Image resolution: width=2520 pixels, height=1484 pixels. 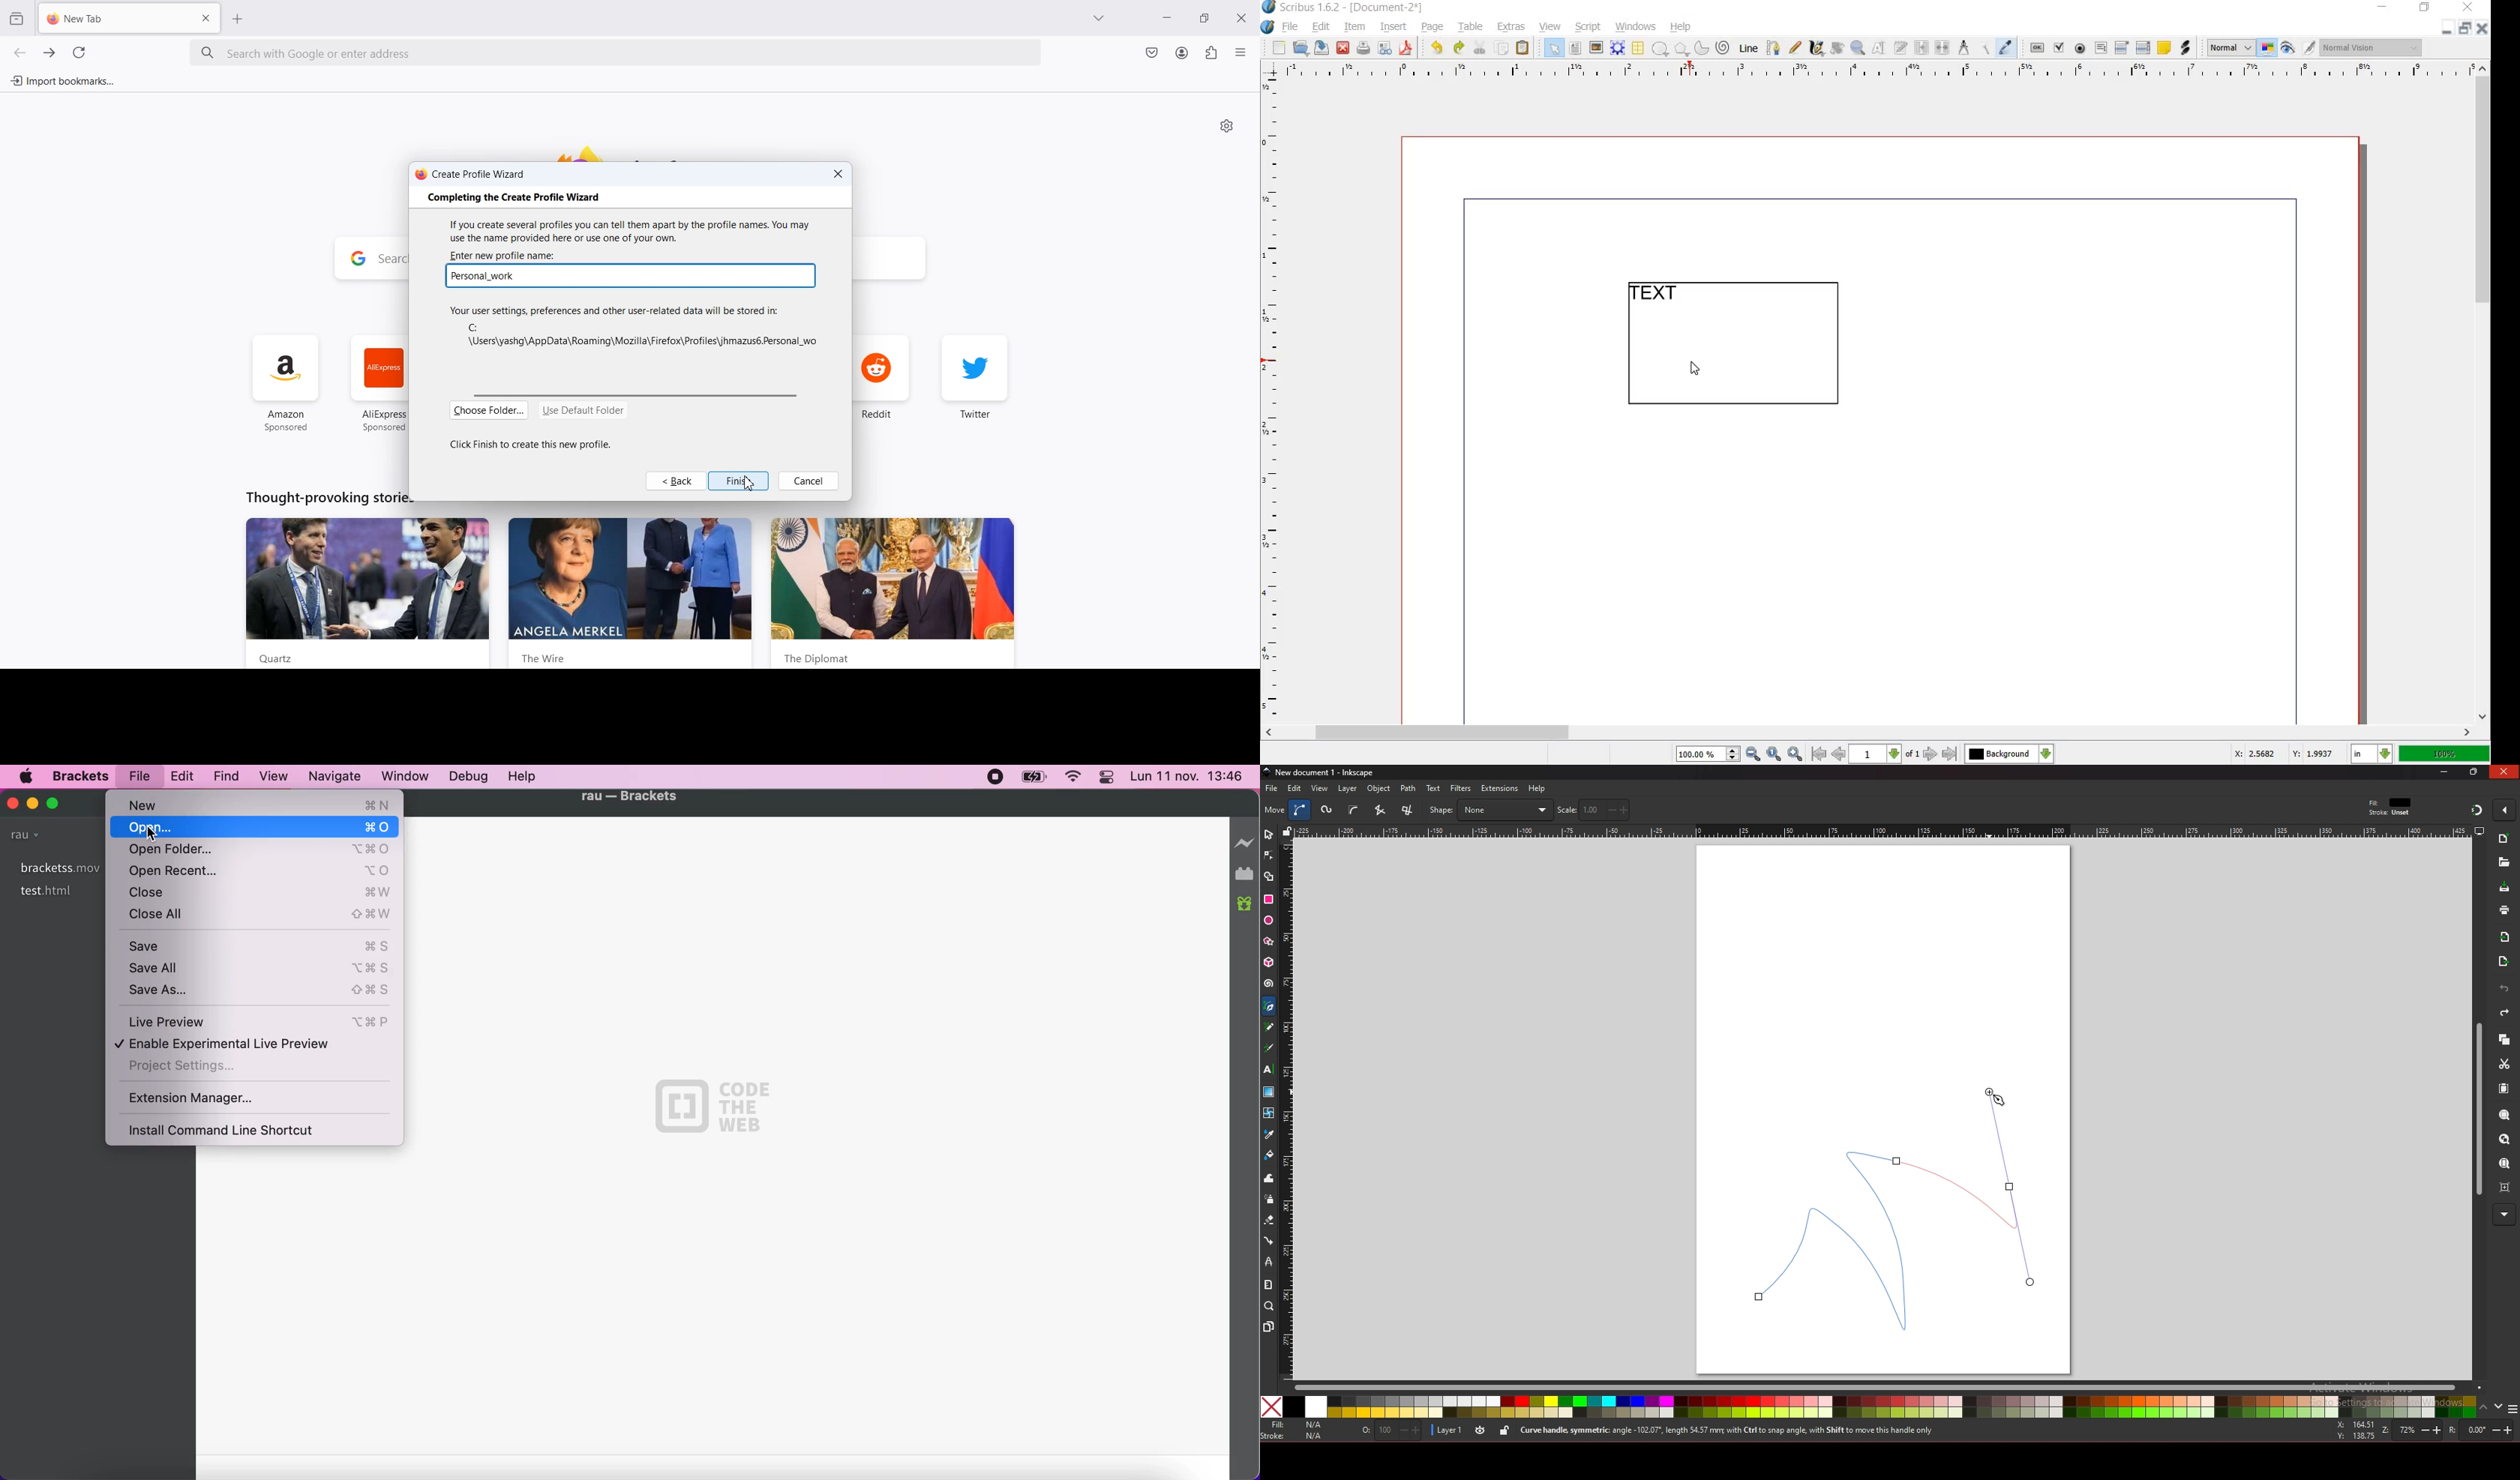 What do you see at coordinates (1246, 908) in the screenshot?
I see `new builds of brackets` at bounding box center [1246, 908].